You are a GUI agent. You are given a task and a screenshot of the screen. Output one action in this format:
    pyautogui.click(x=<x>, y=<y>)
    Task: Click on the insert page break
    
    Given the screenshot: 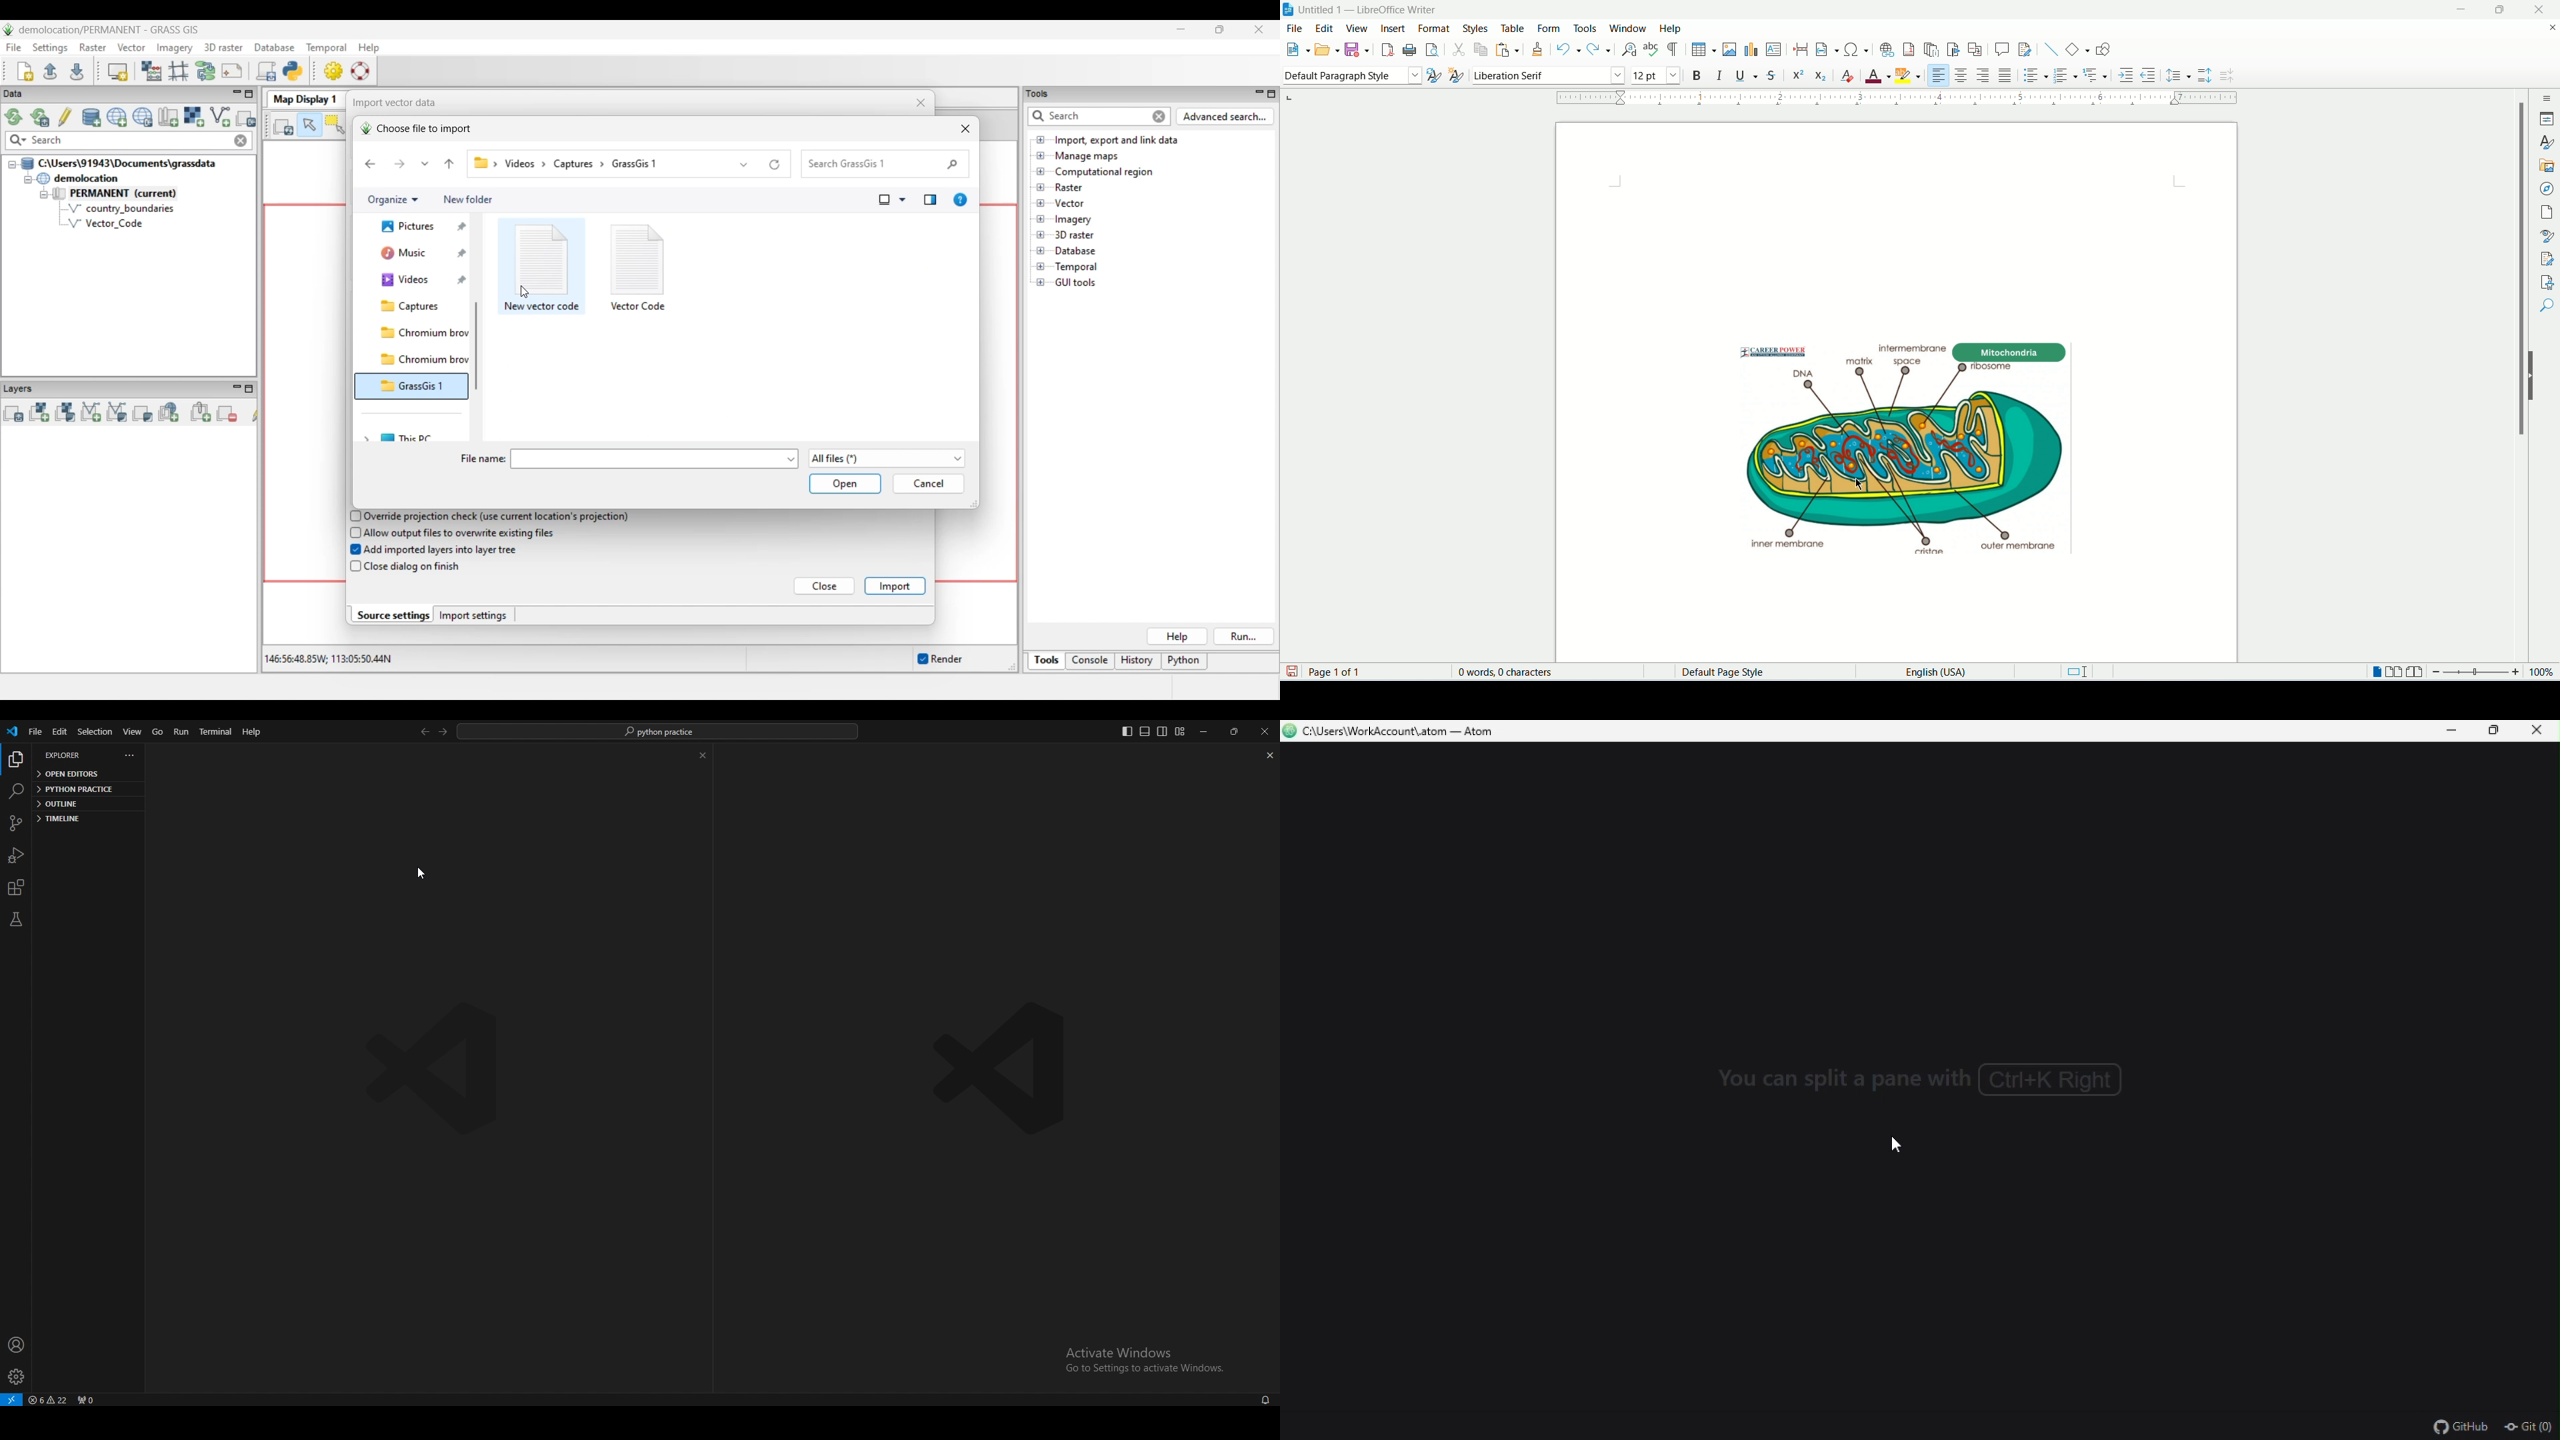 What is the action you would take?
    pyautogui.click(x=1801, y=49)
    